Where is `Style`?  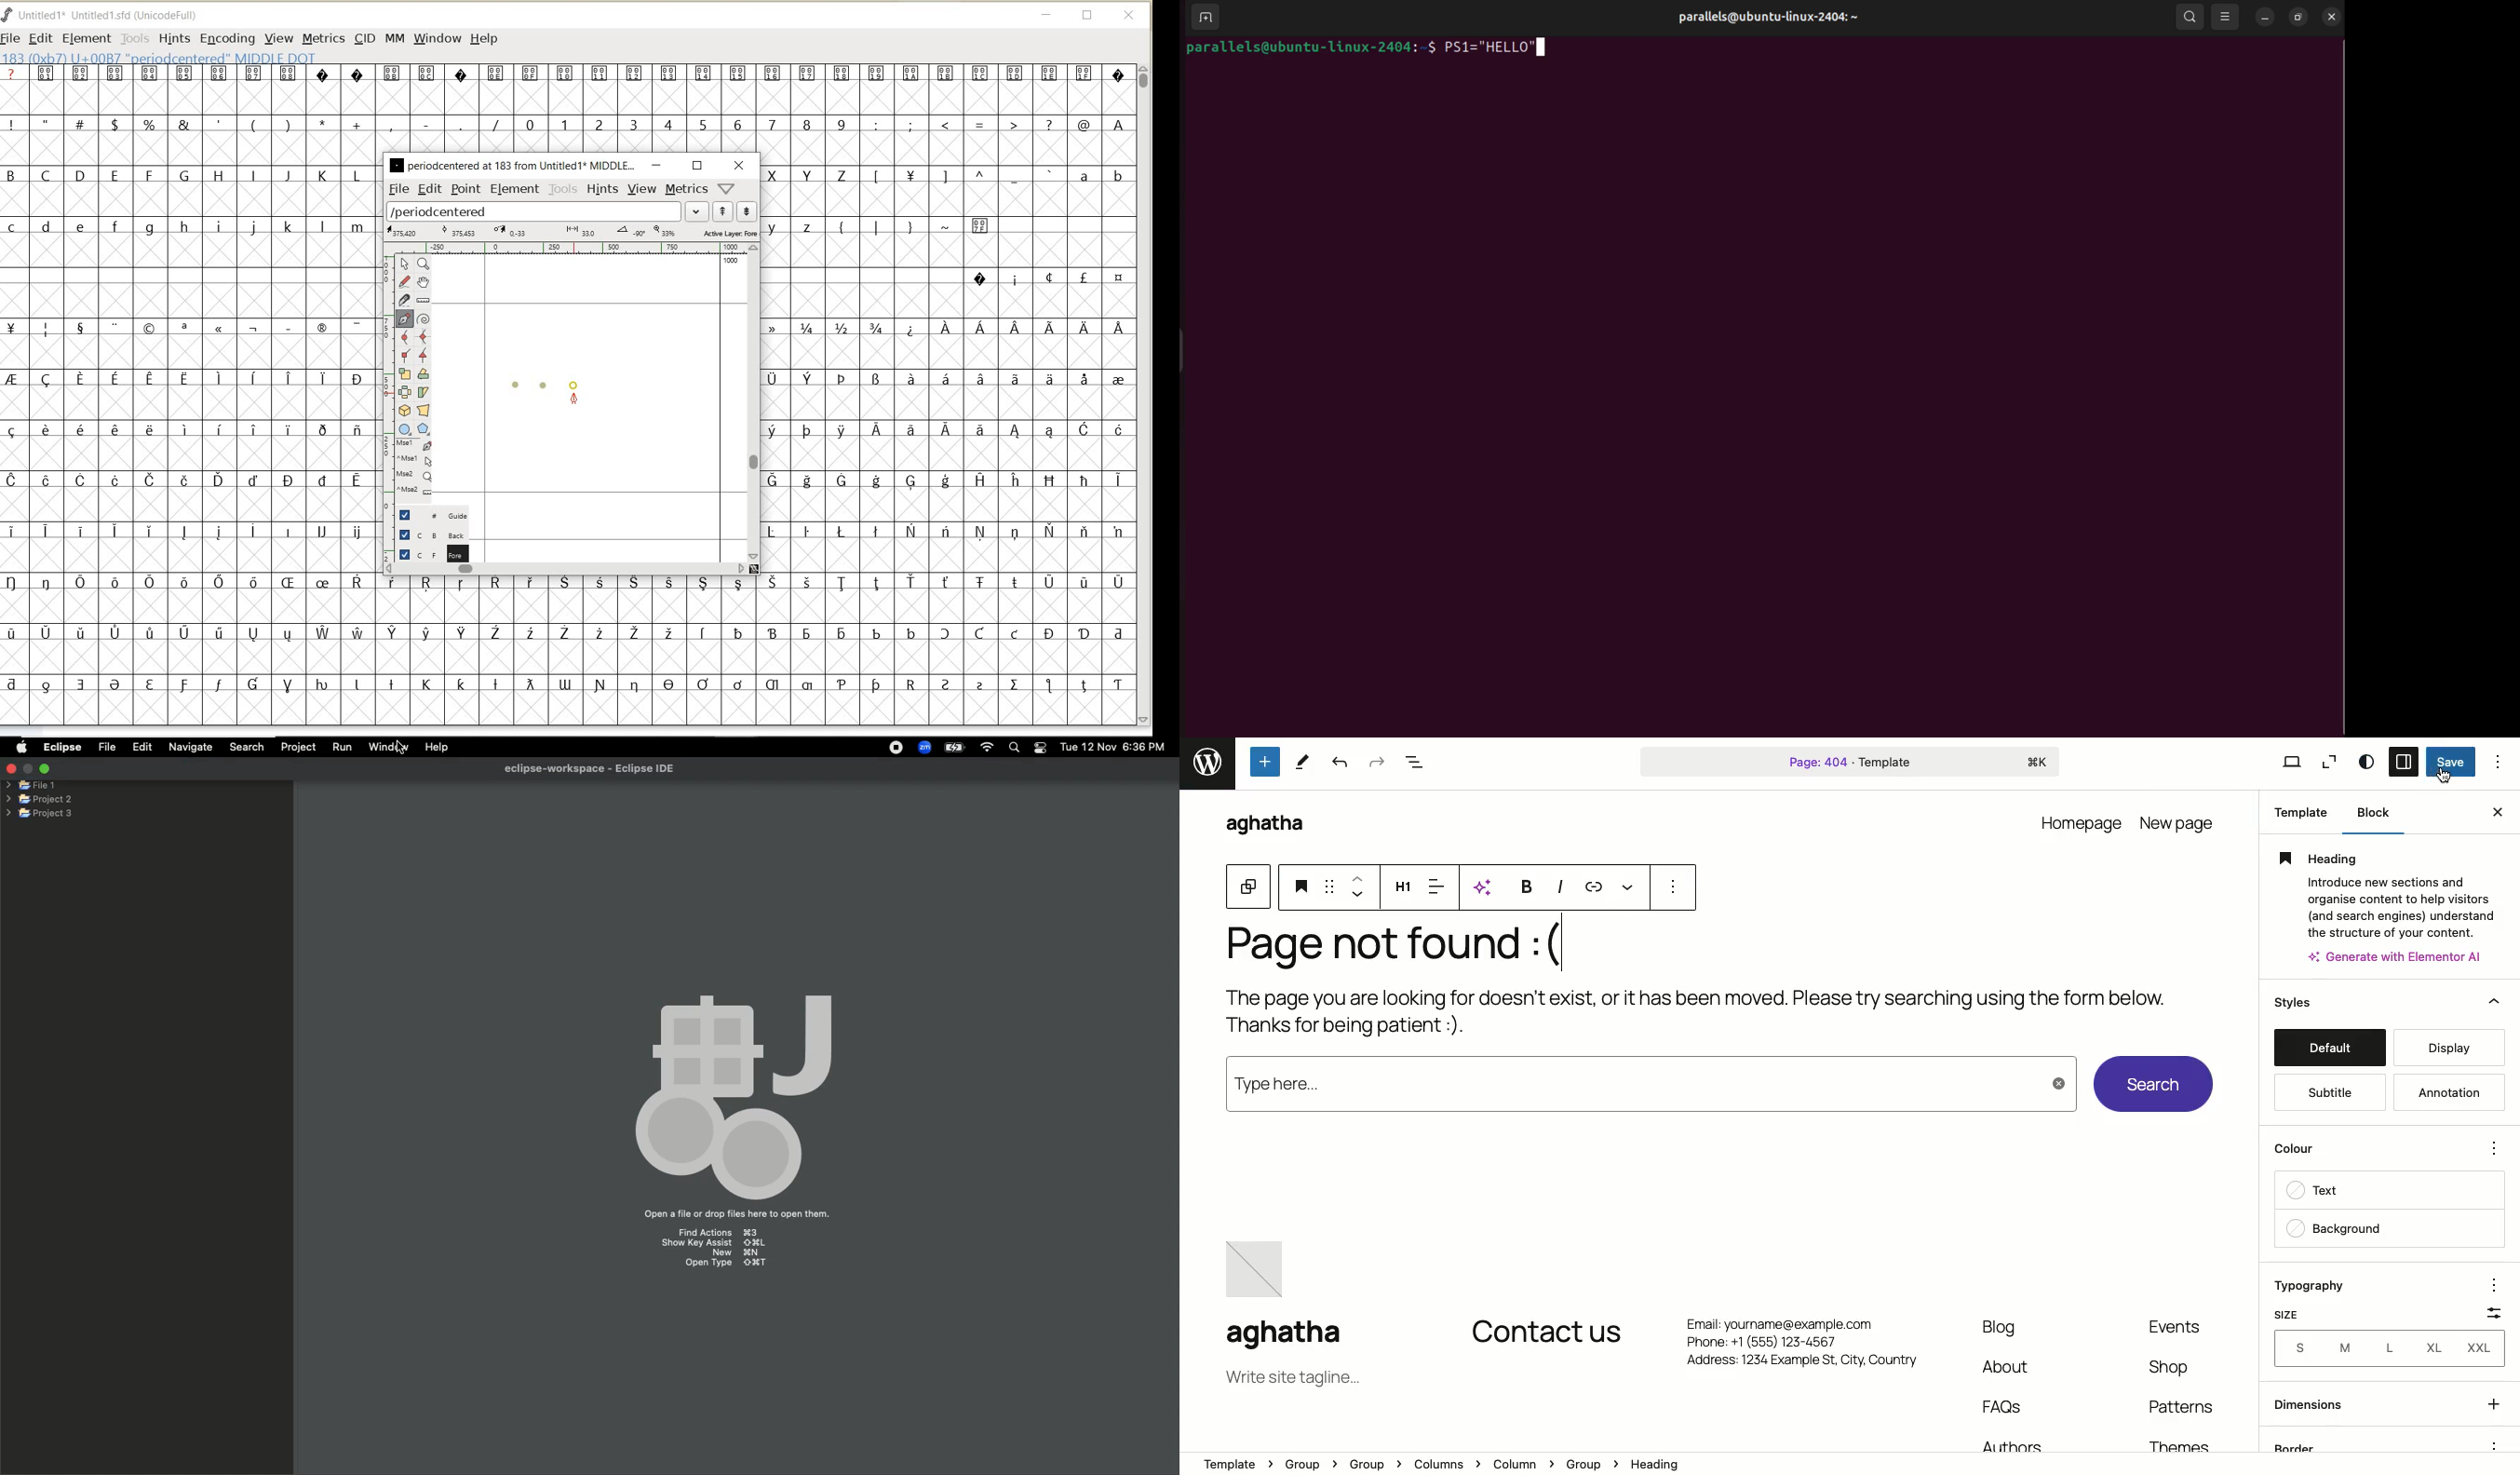 Style is located at coordinates (2367, 763).